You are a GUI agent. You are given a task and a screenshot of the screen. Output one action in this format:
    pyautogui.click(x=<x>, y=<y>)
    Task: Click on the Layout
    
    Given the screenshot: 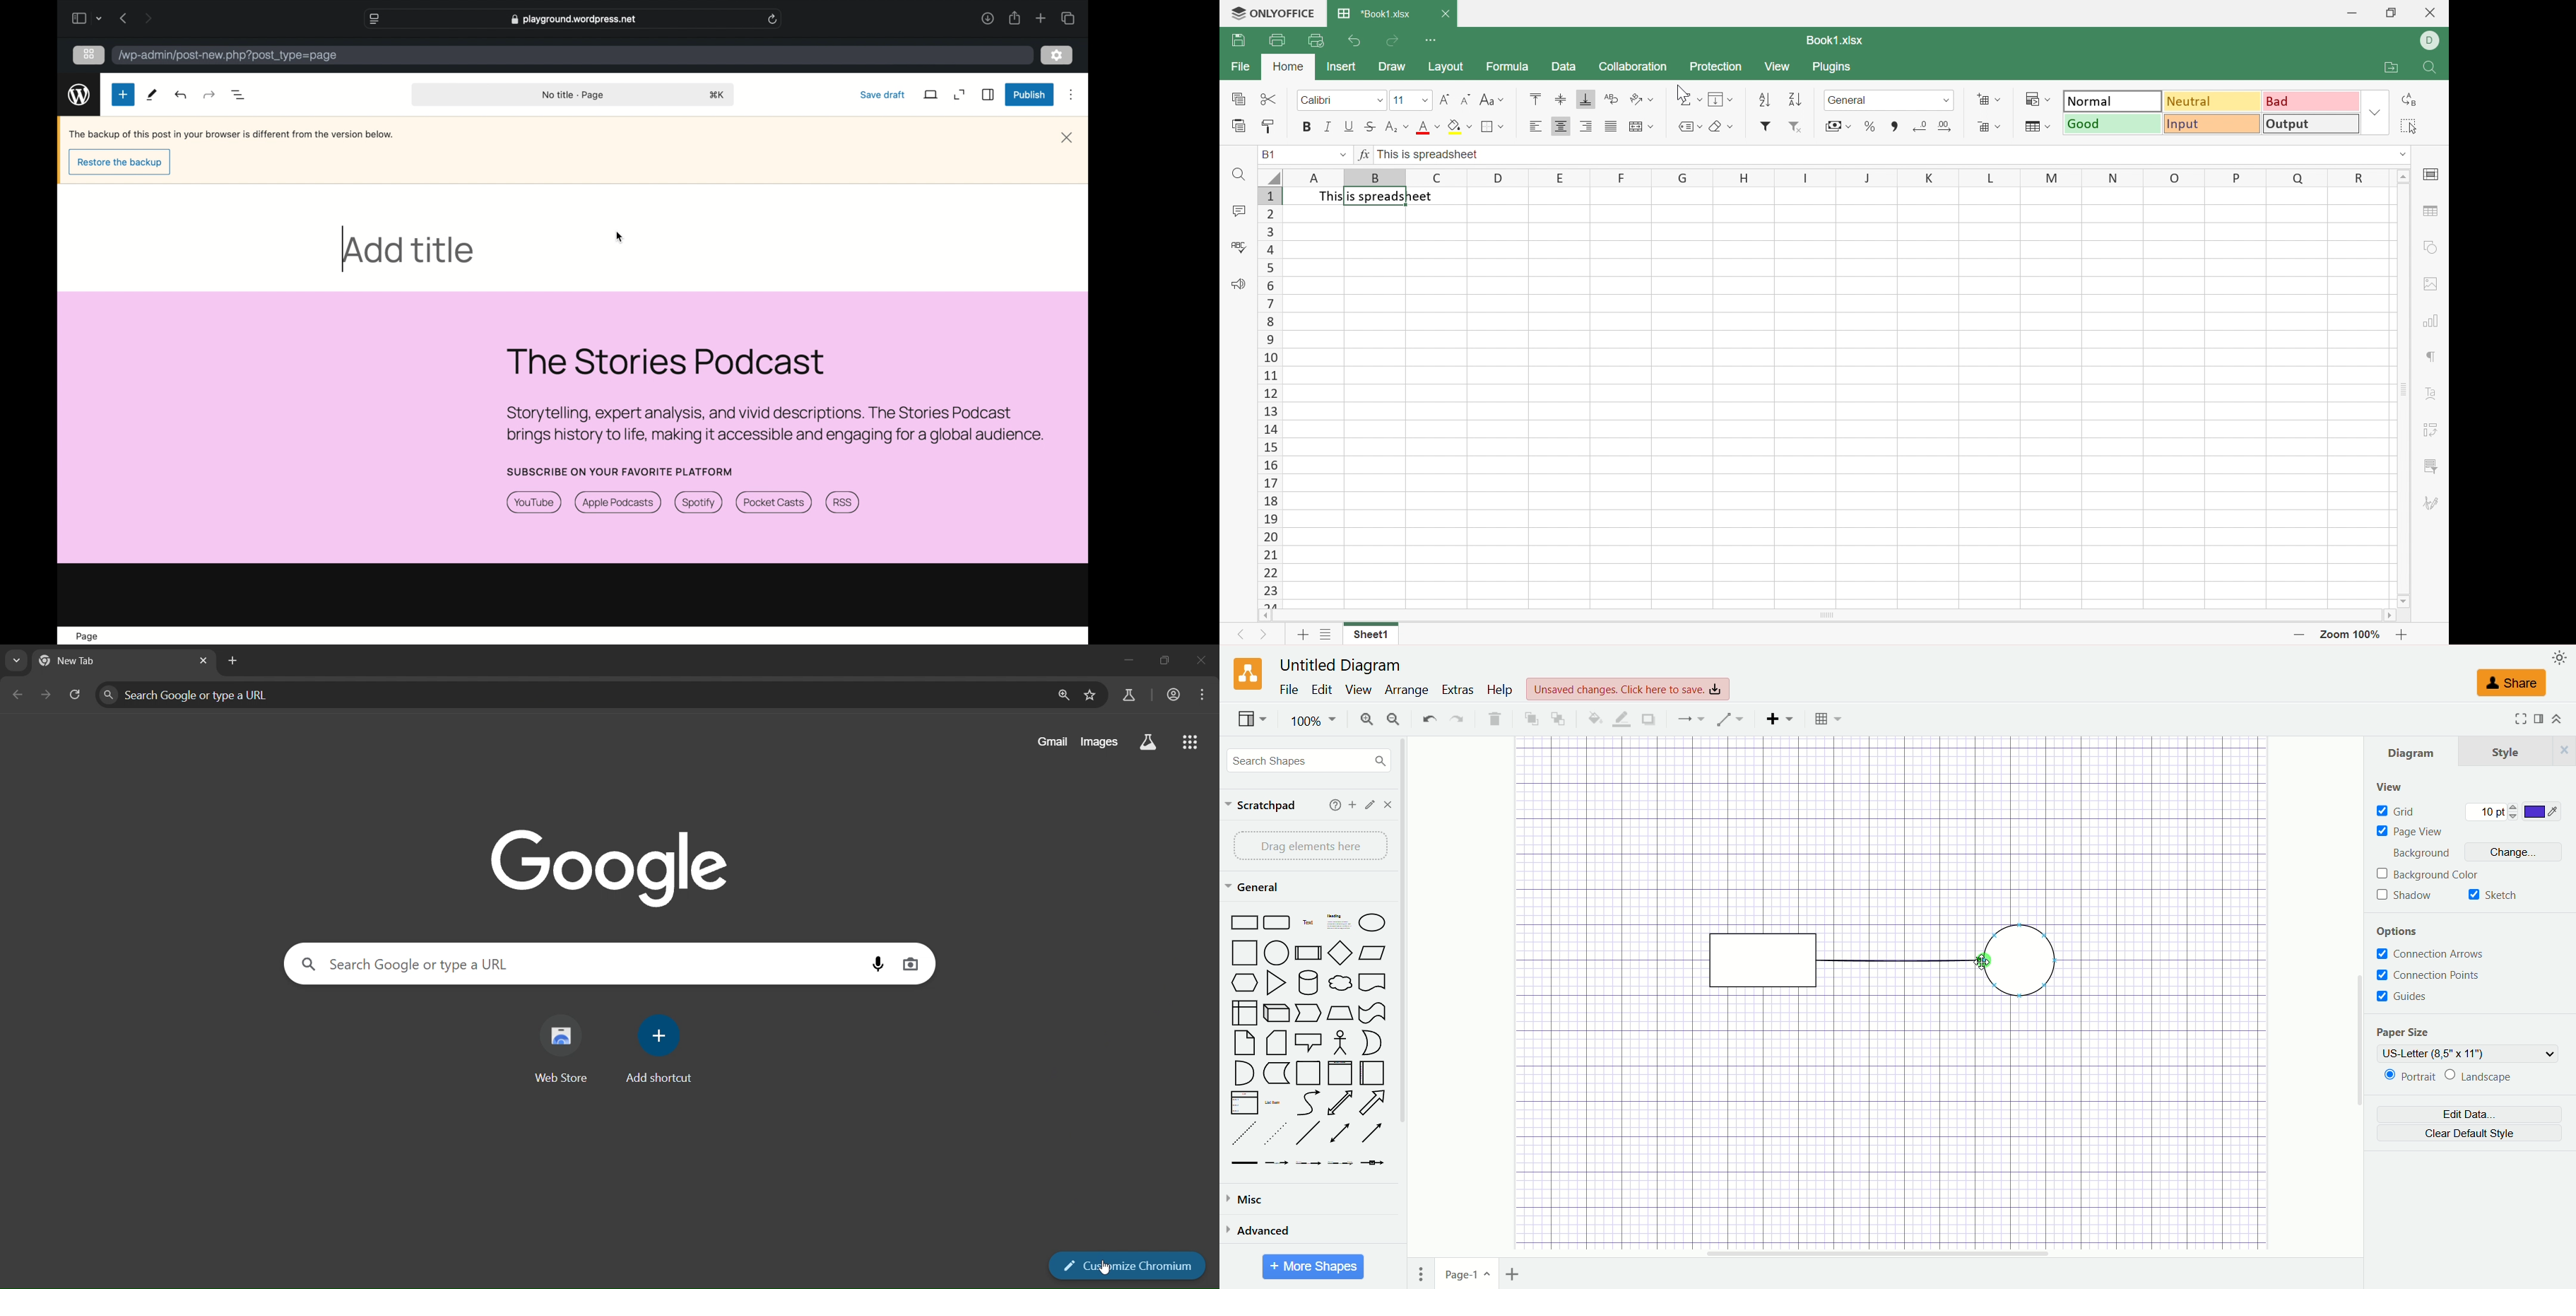 What is the action you would take?
    pyautogui.click(x=1449, y=66)
    